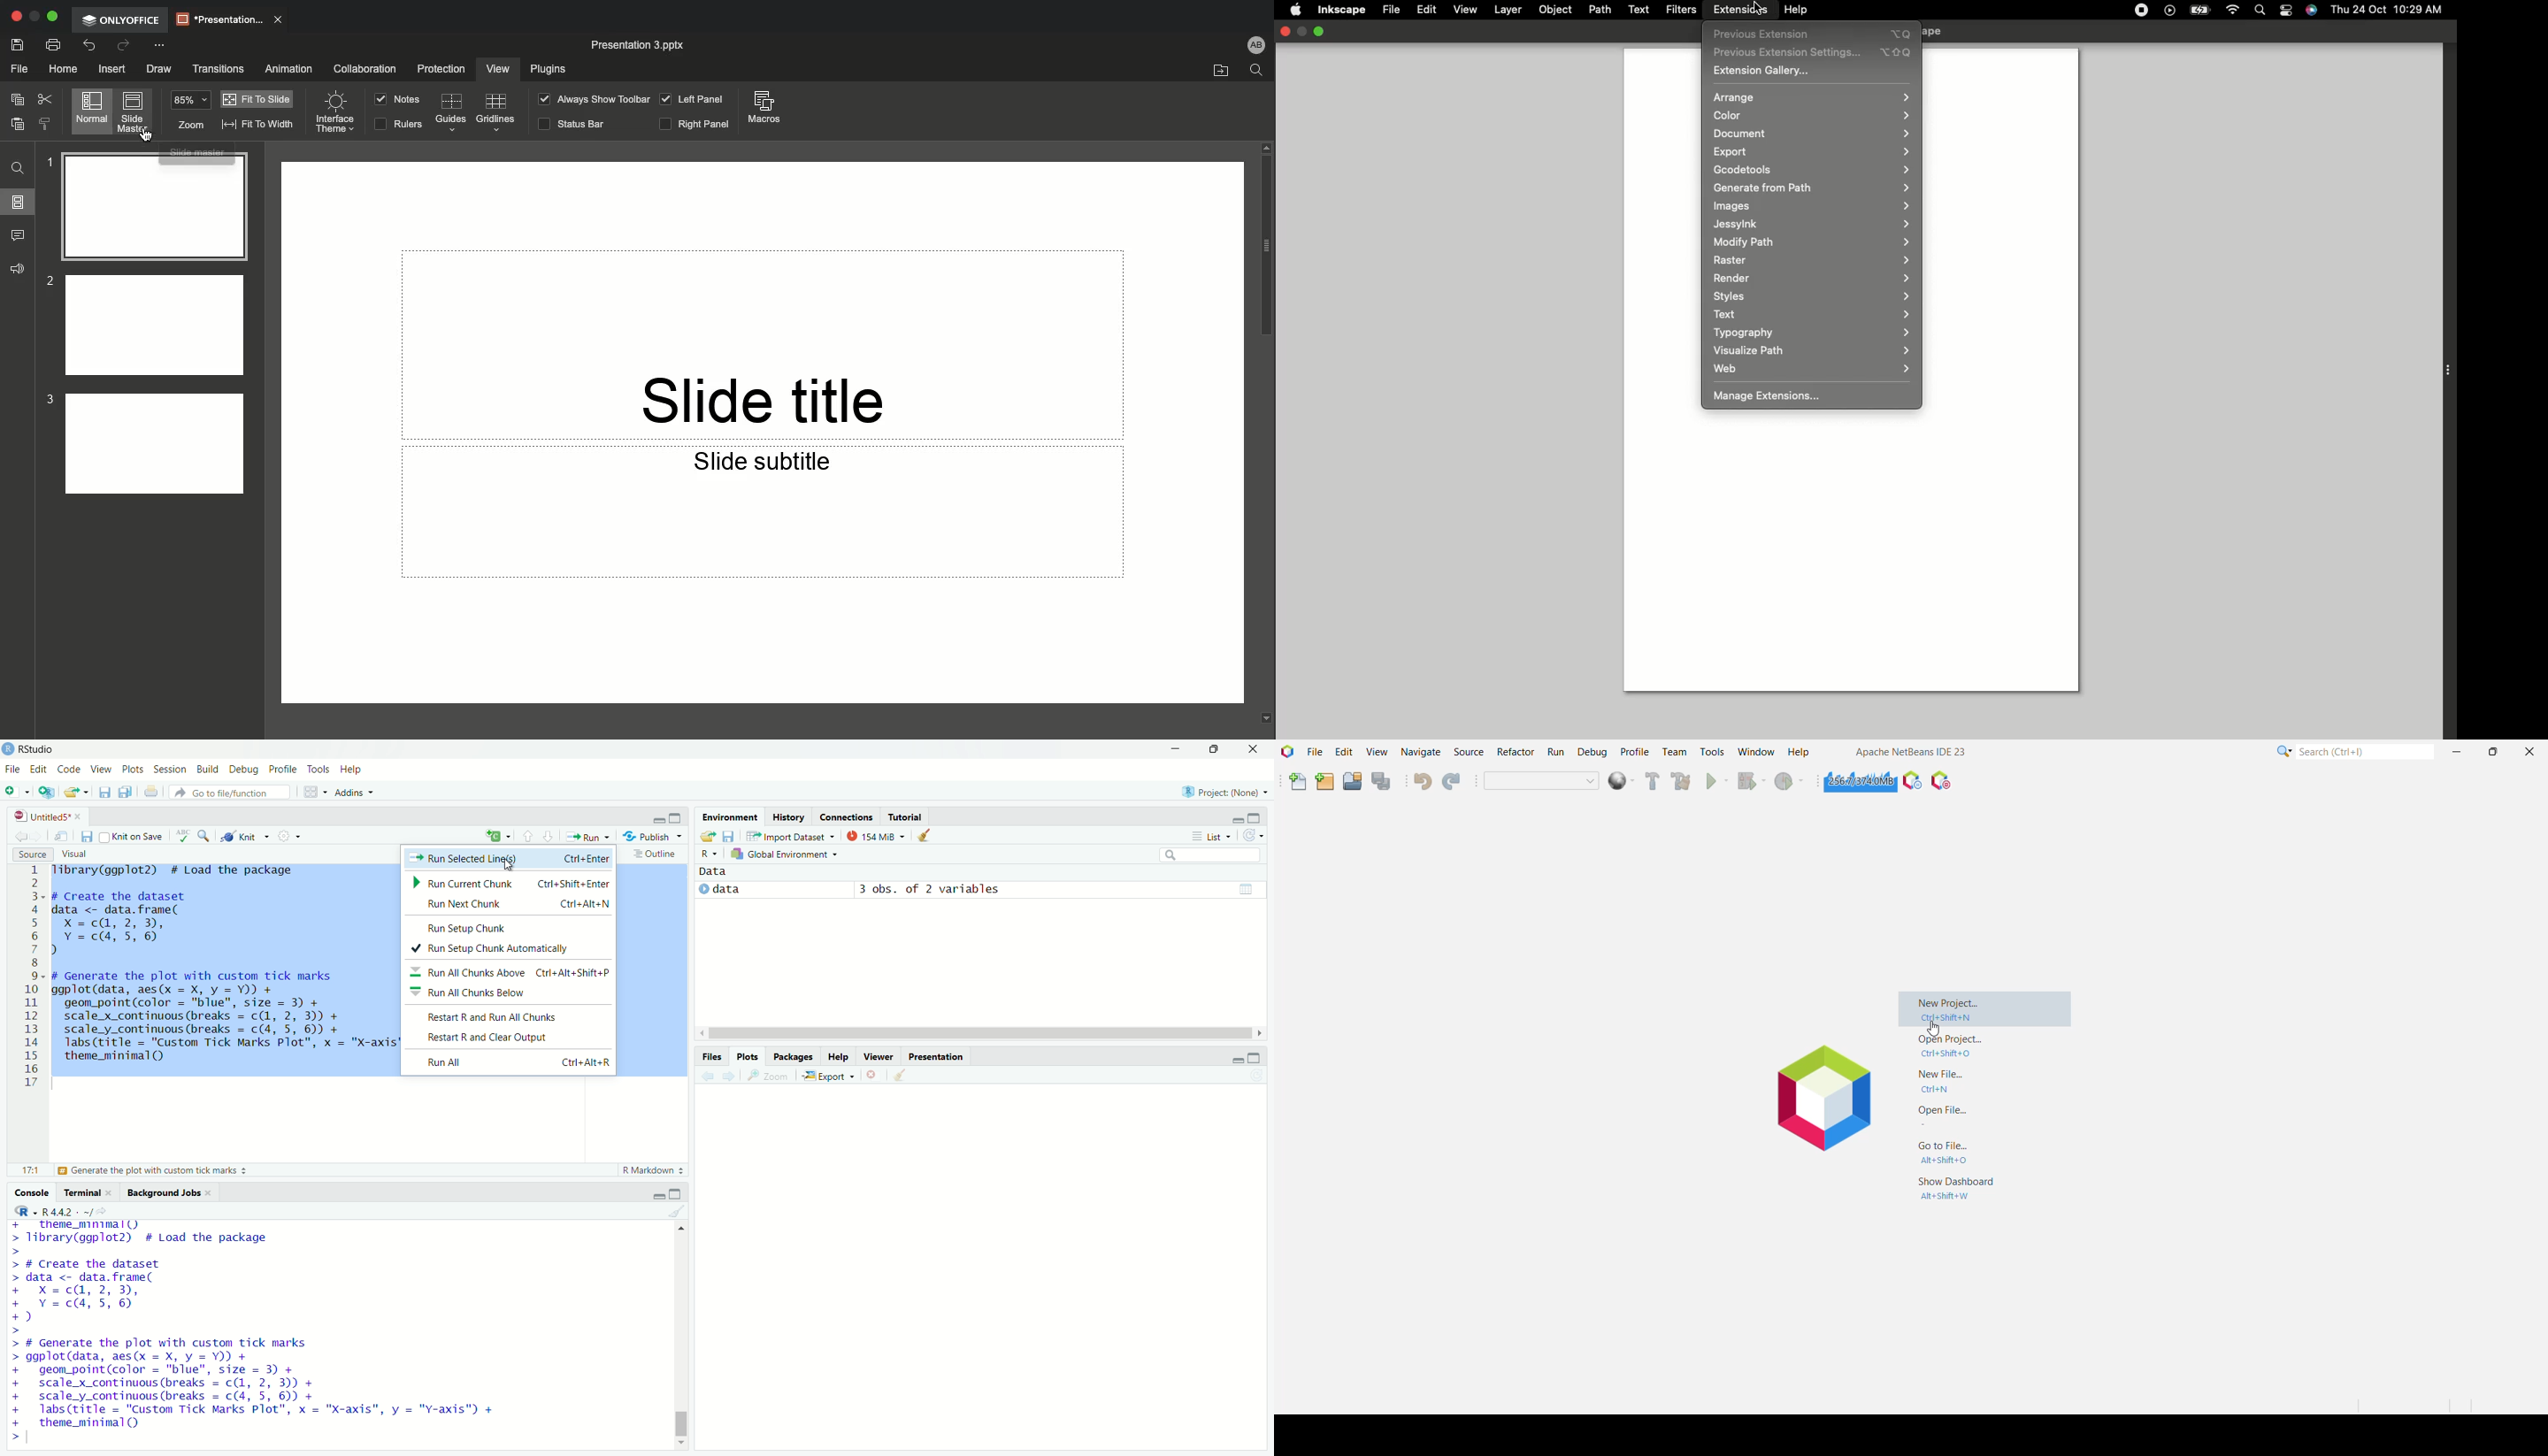 Image resolution: width=2548 pixels, height=1456 pixels. I want to click on source, so click(28, 854).